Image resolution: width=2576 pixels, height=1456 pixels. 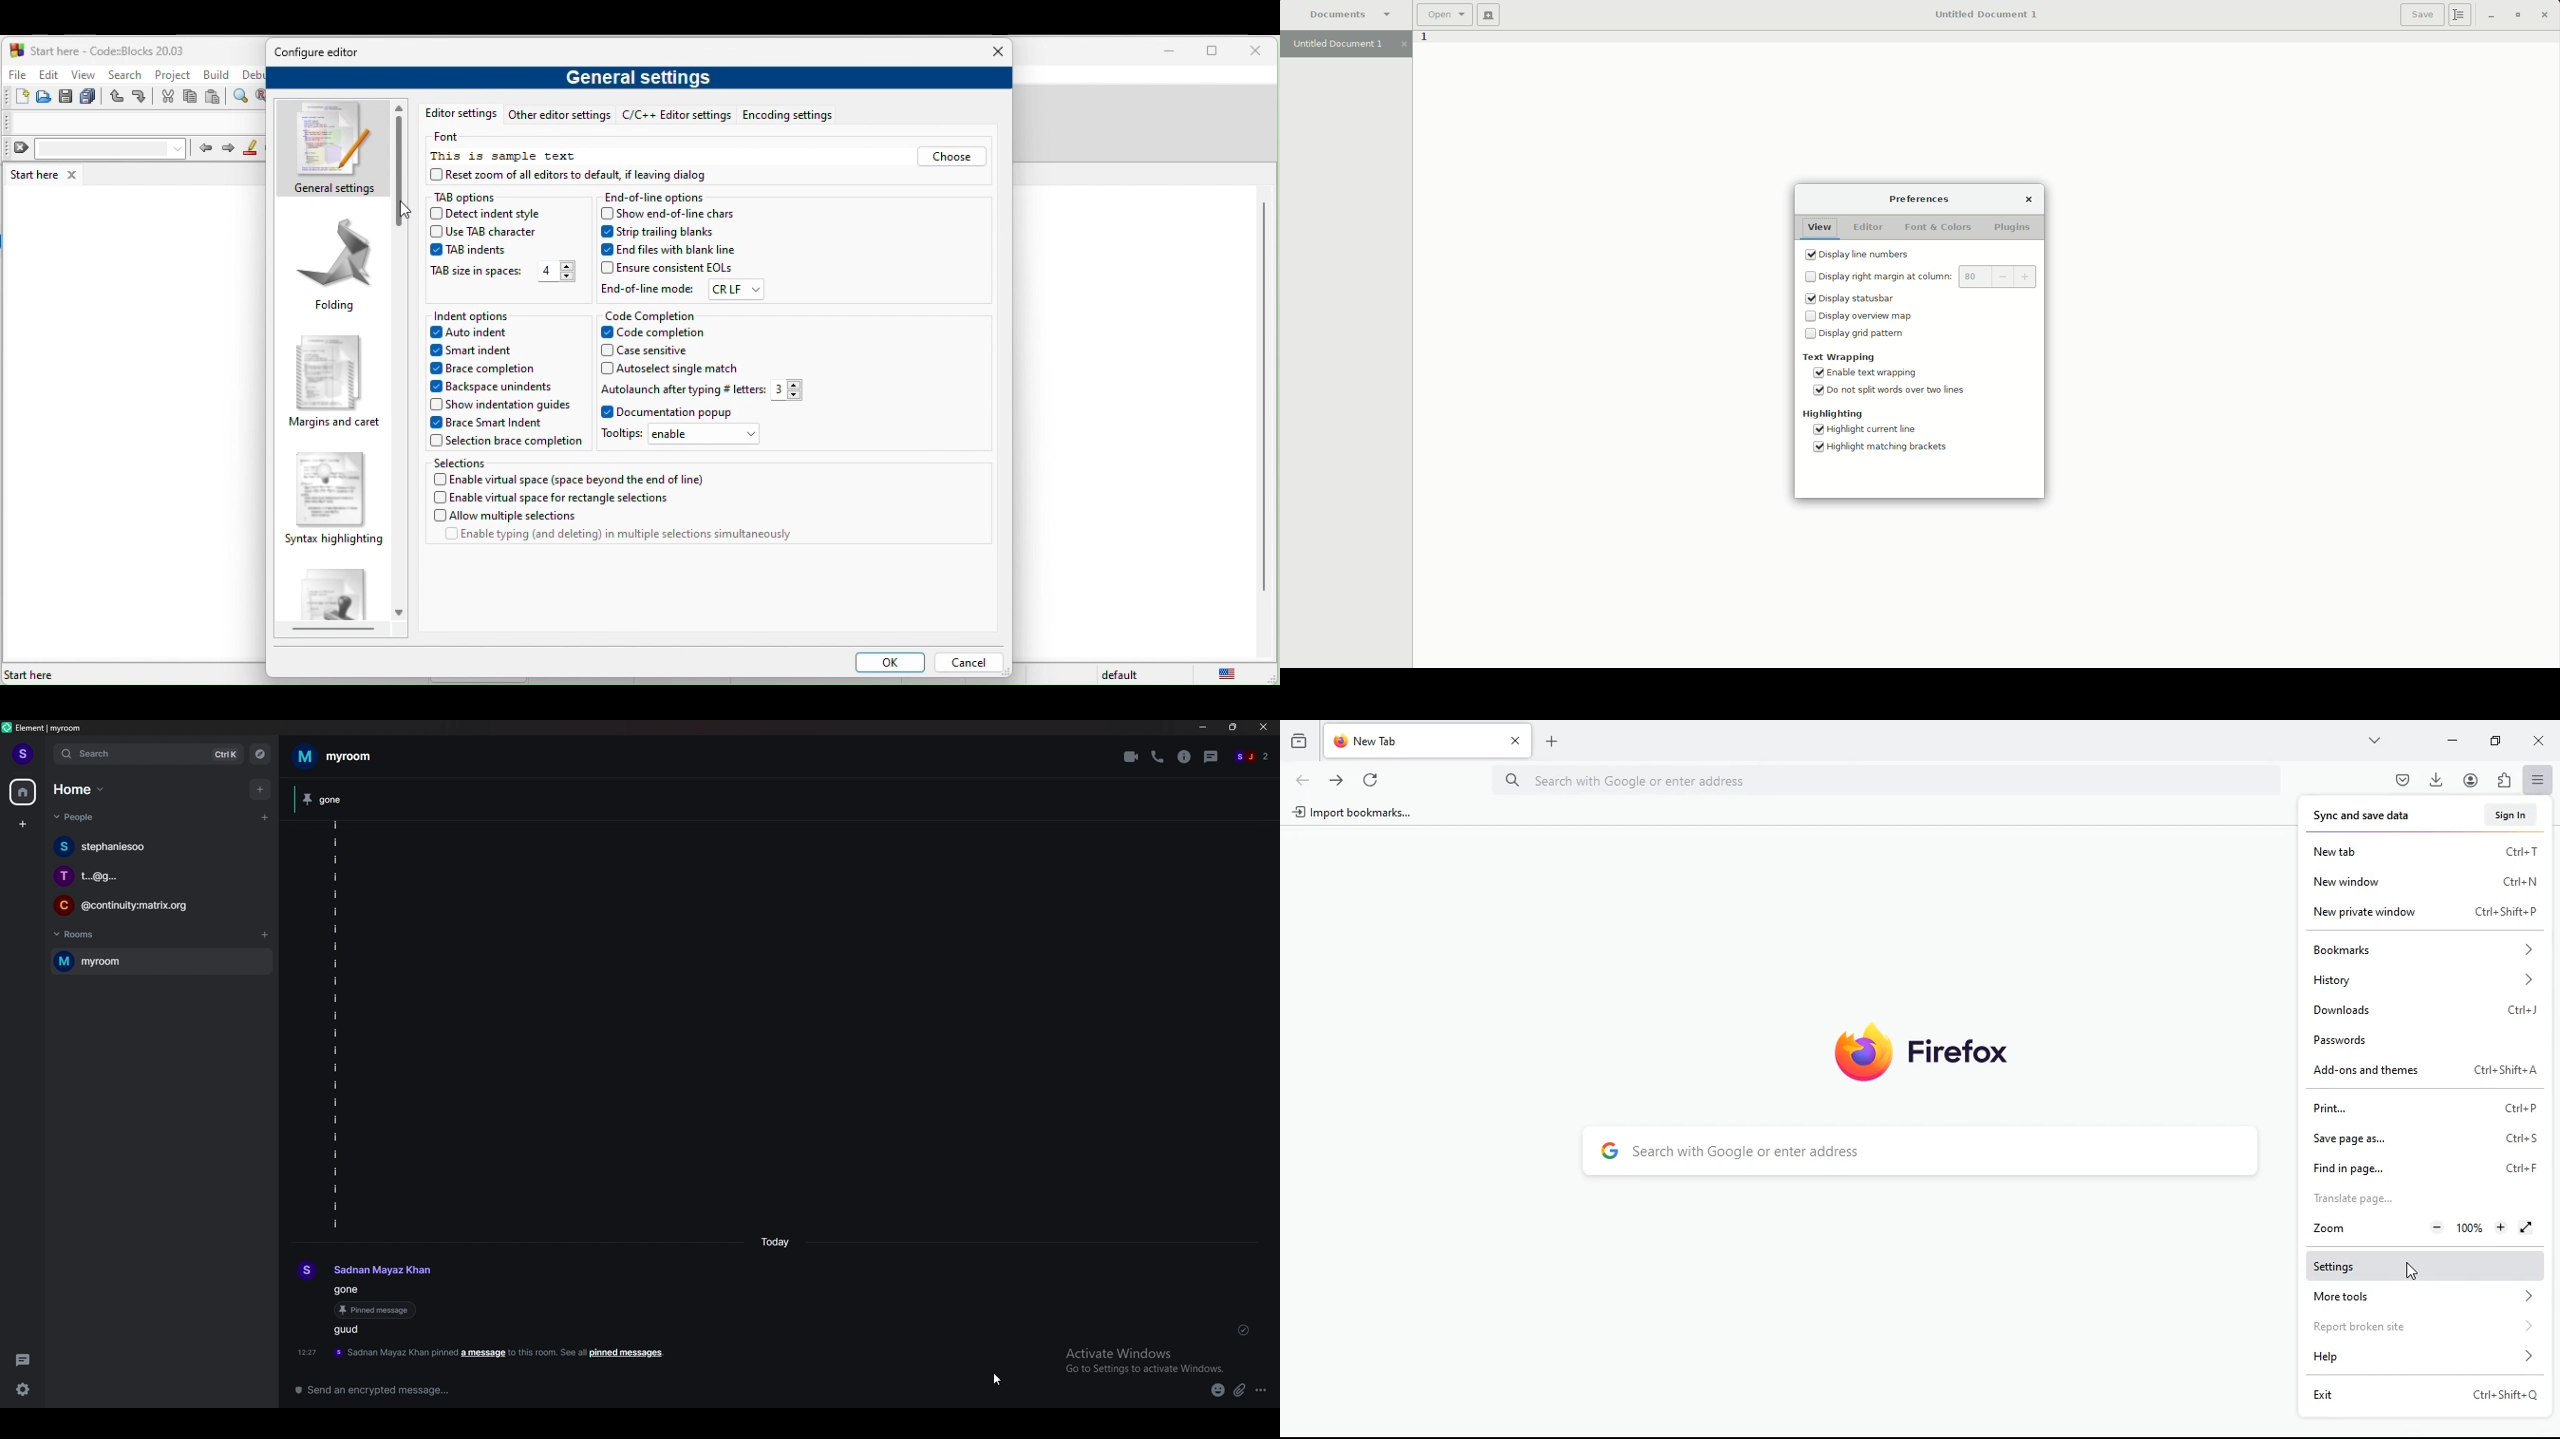 What do you see at coordinates (736, 290) in the screenshot?
I see `crlf` at bounding box center [736, 290].